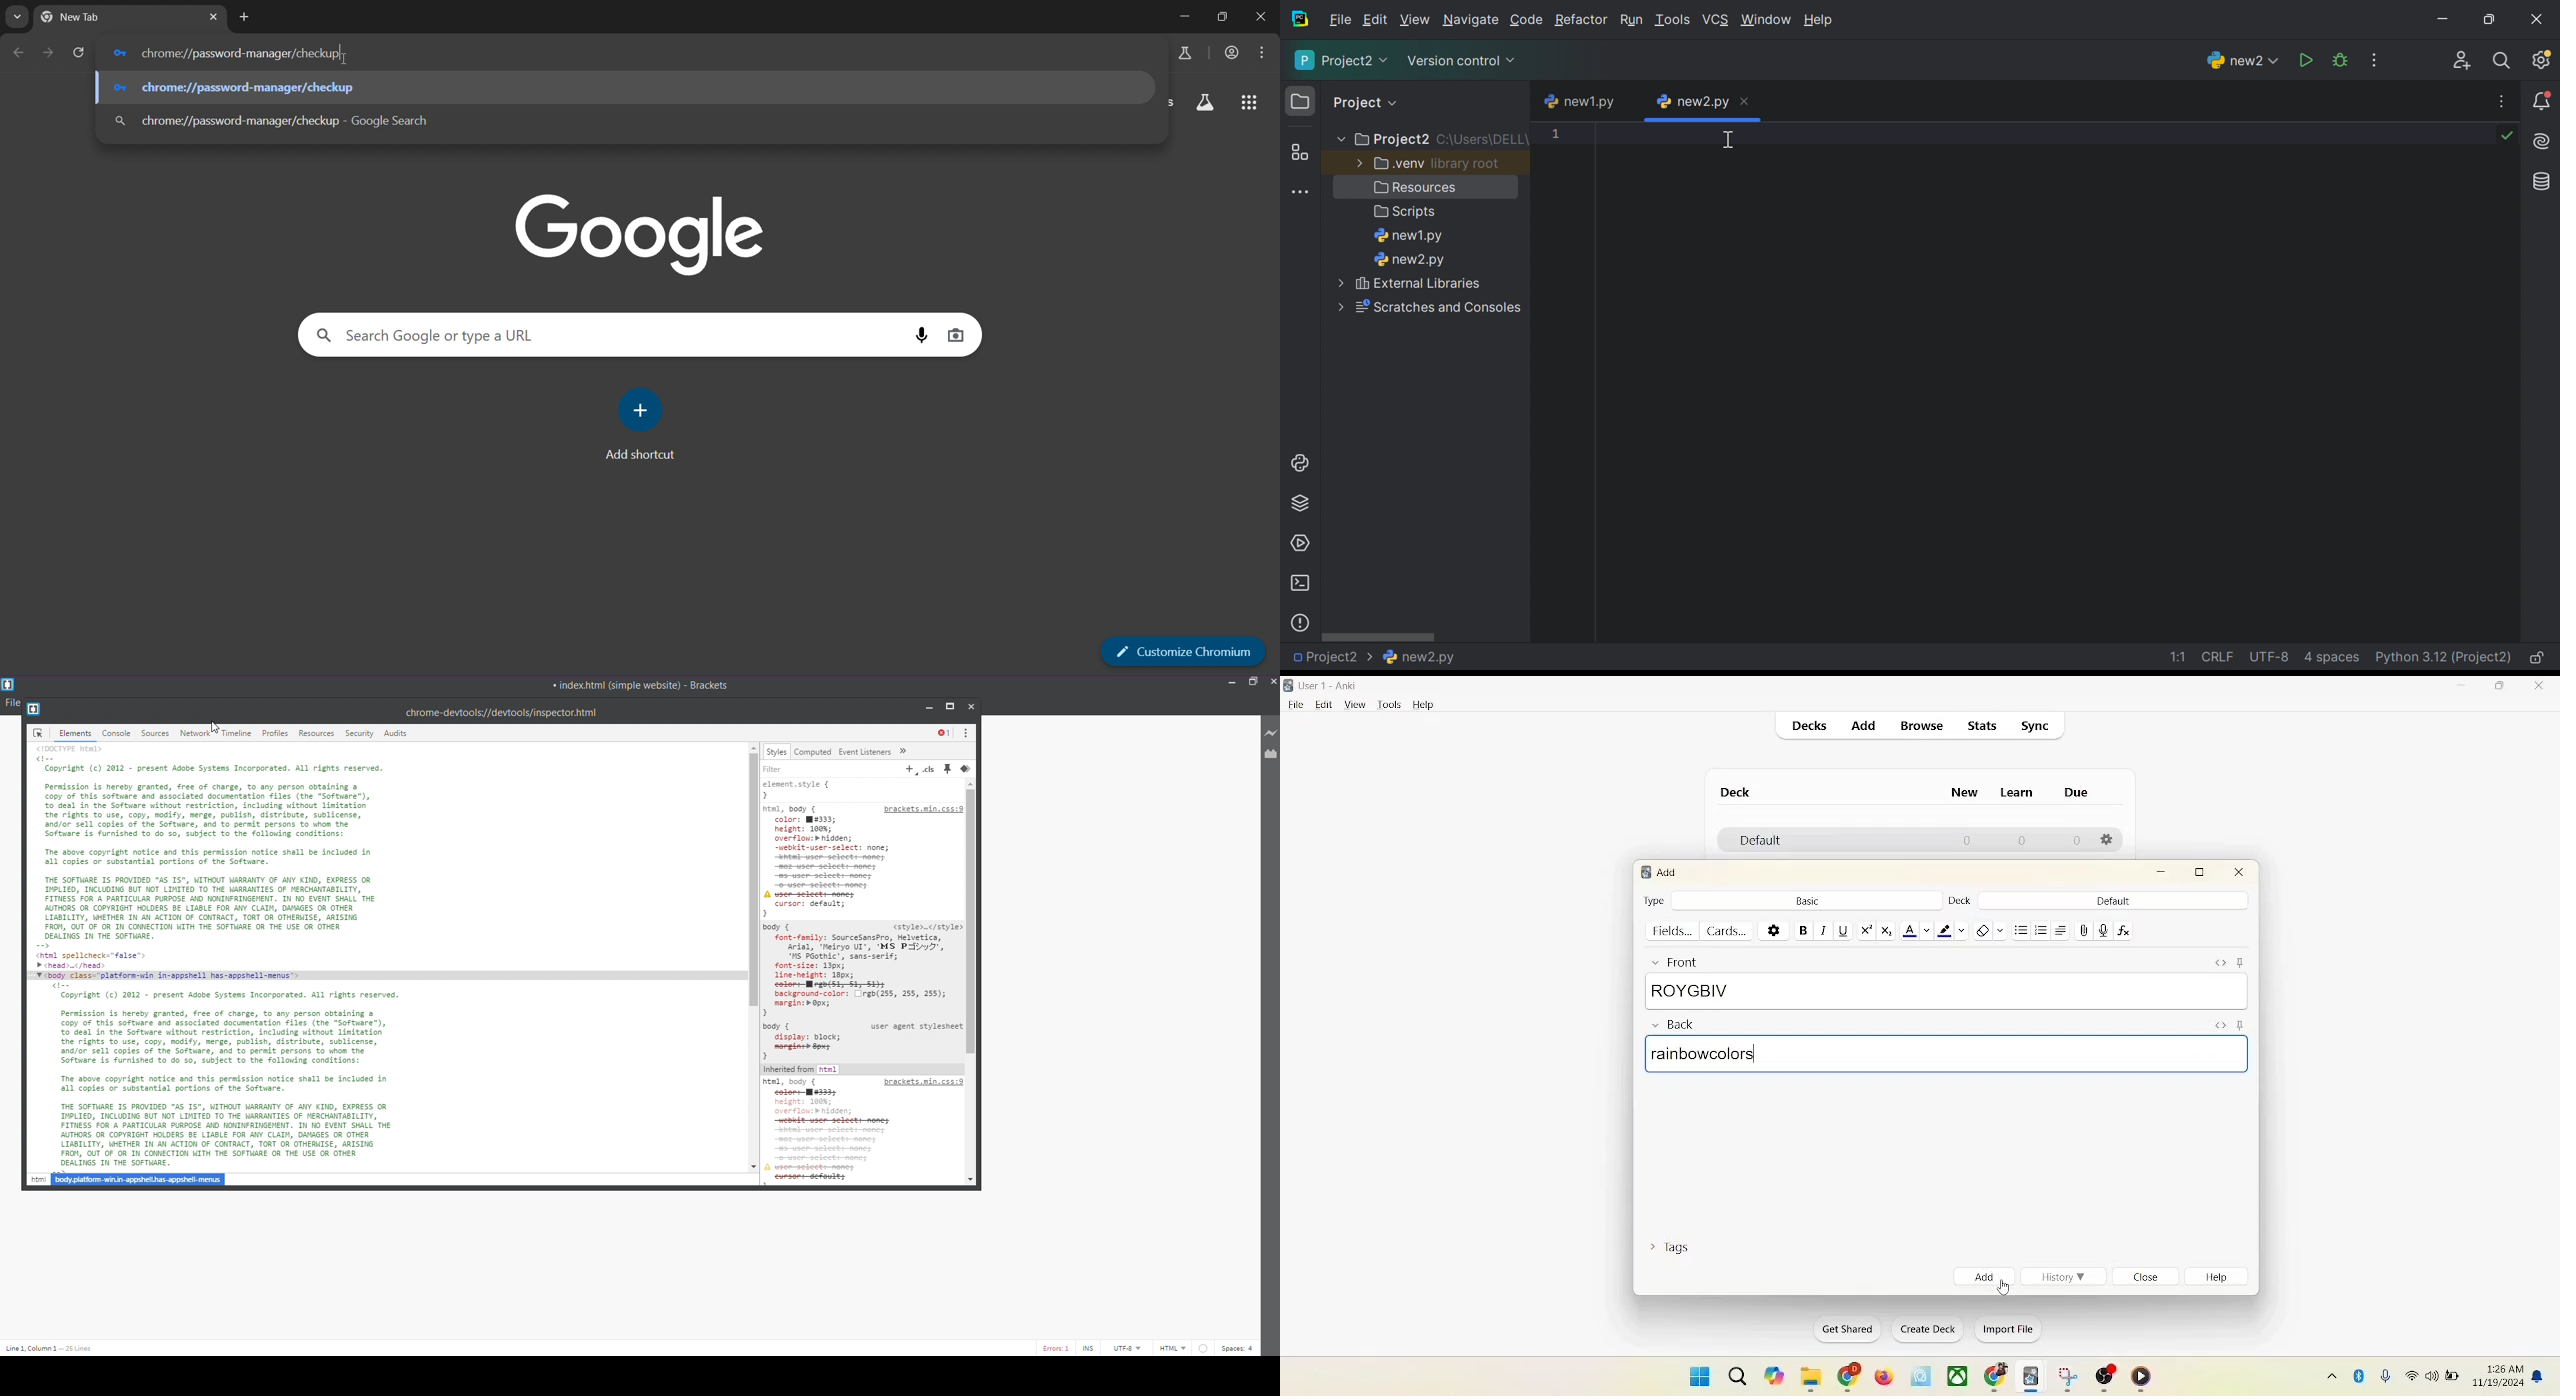 The height and width of the screenshot is (1400, 2576). I want to click on timeline, so click(238, 731).